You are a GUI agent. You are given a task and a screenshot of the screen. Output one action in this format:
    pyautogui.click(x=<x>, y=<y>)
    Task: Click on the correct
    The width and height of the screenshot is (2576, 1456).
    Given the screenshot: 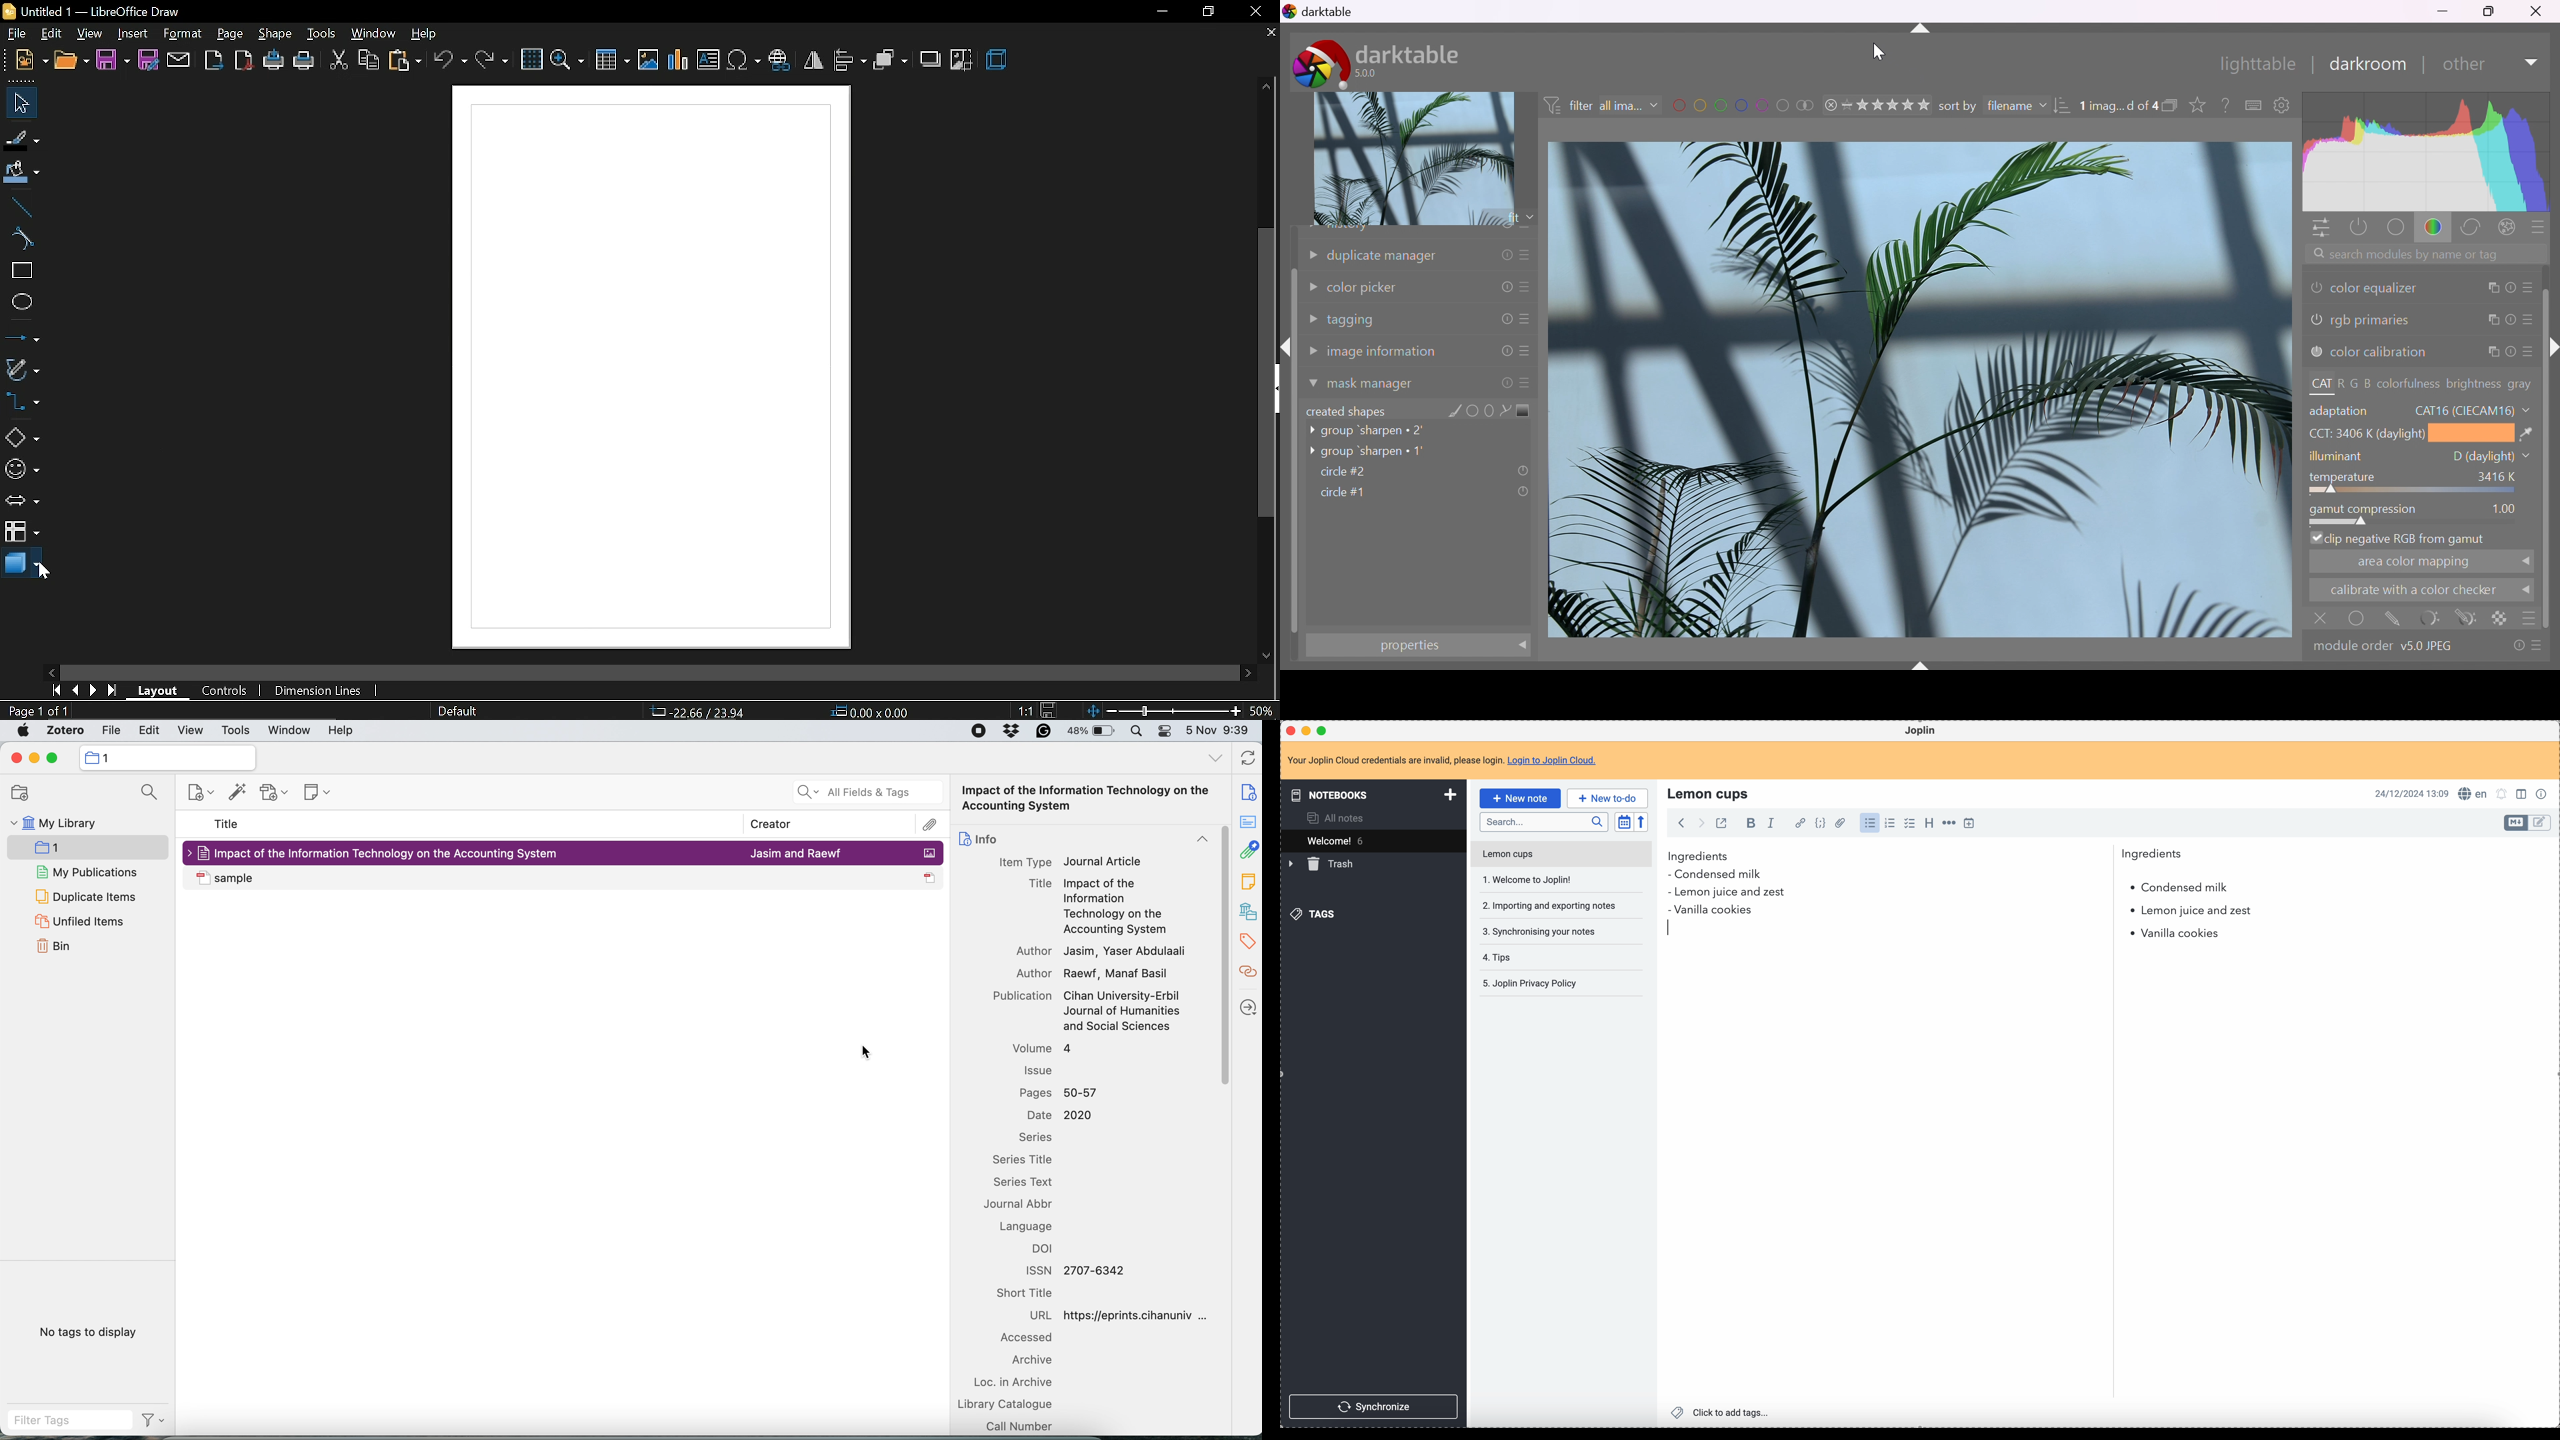 What is the action you would take?
    pyautogui.click(x=2471, y=227)
    